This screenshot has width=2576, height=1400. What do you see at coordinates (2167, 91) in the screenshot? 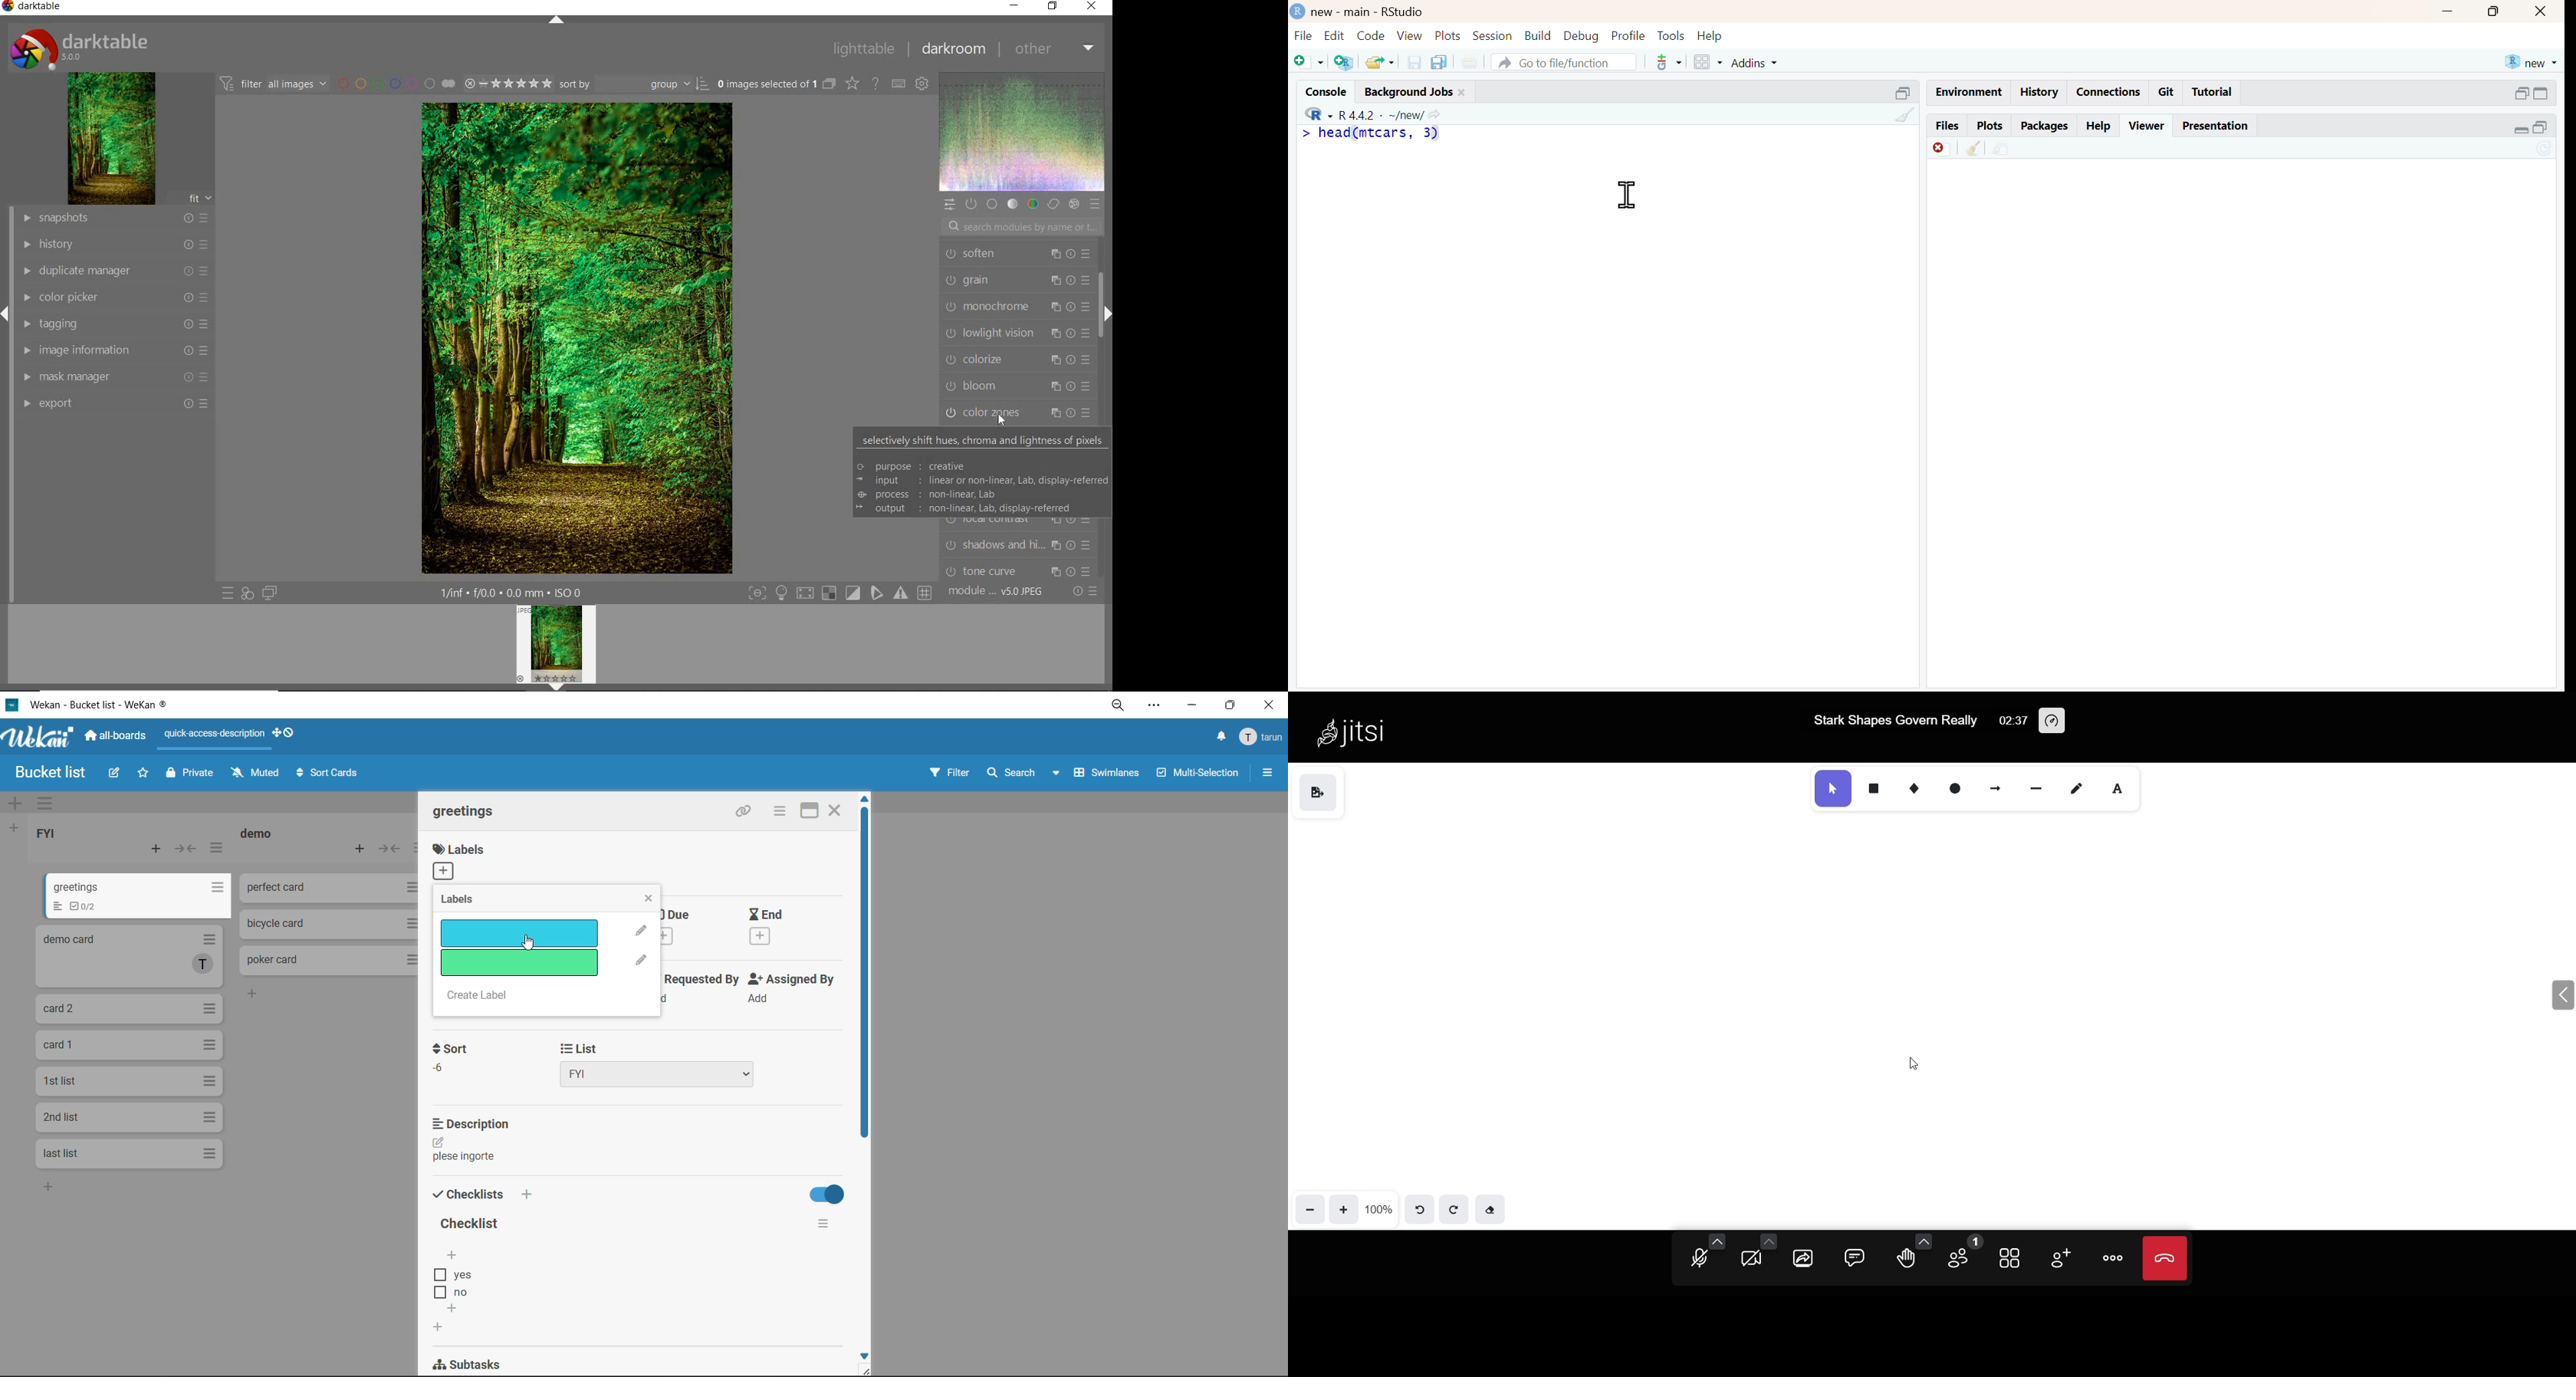
I see `Git` at bounding box center [2167, 91].